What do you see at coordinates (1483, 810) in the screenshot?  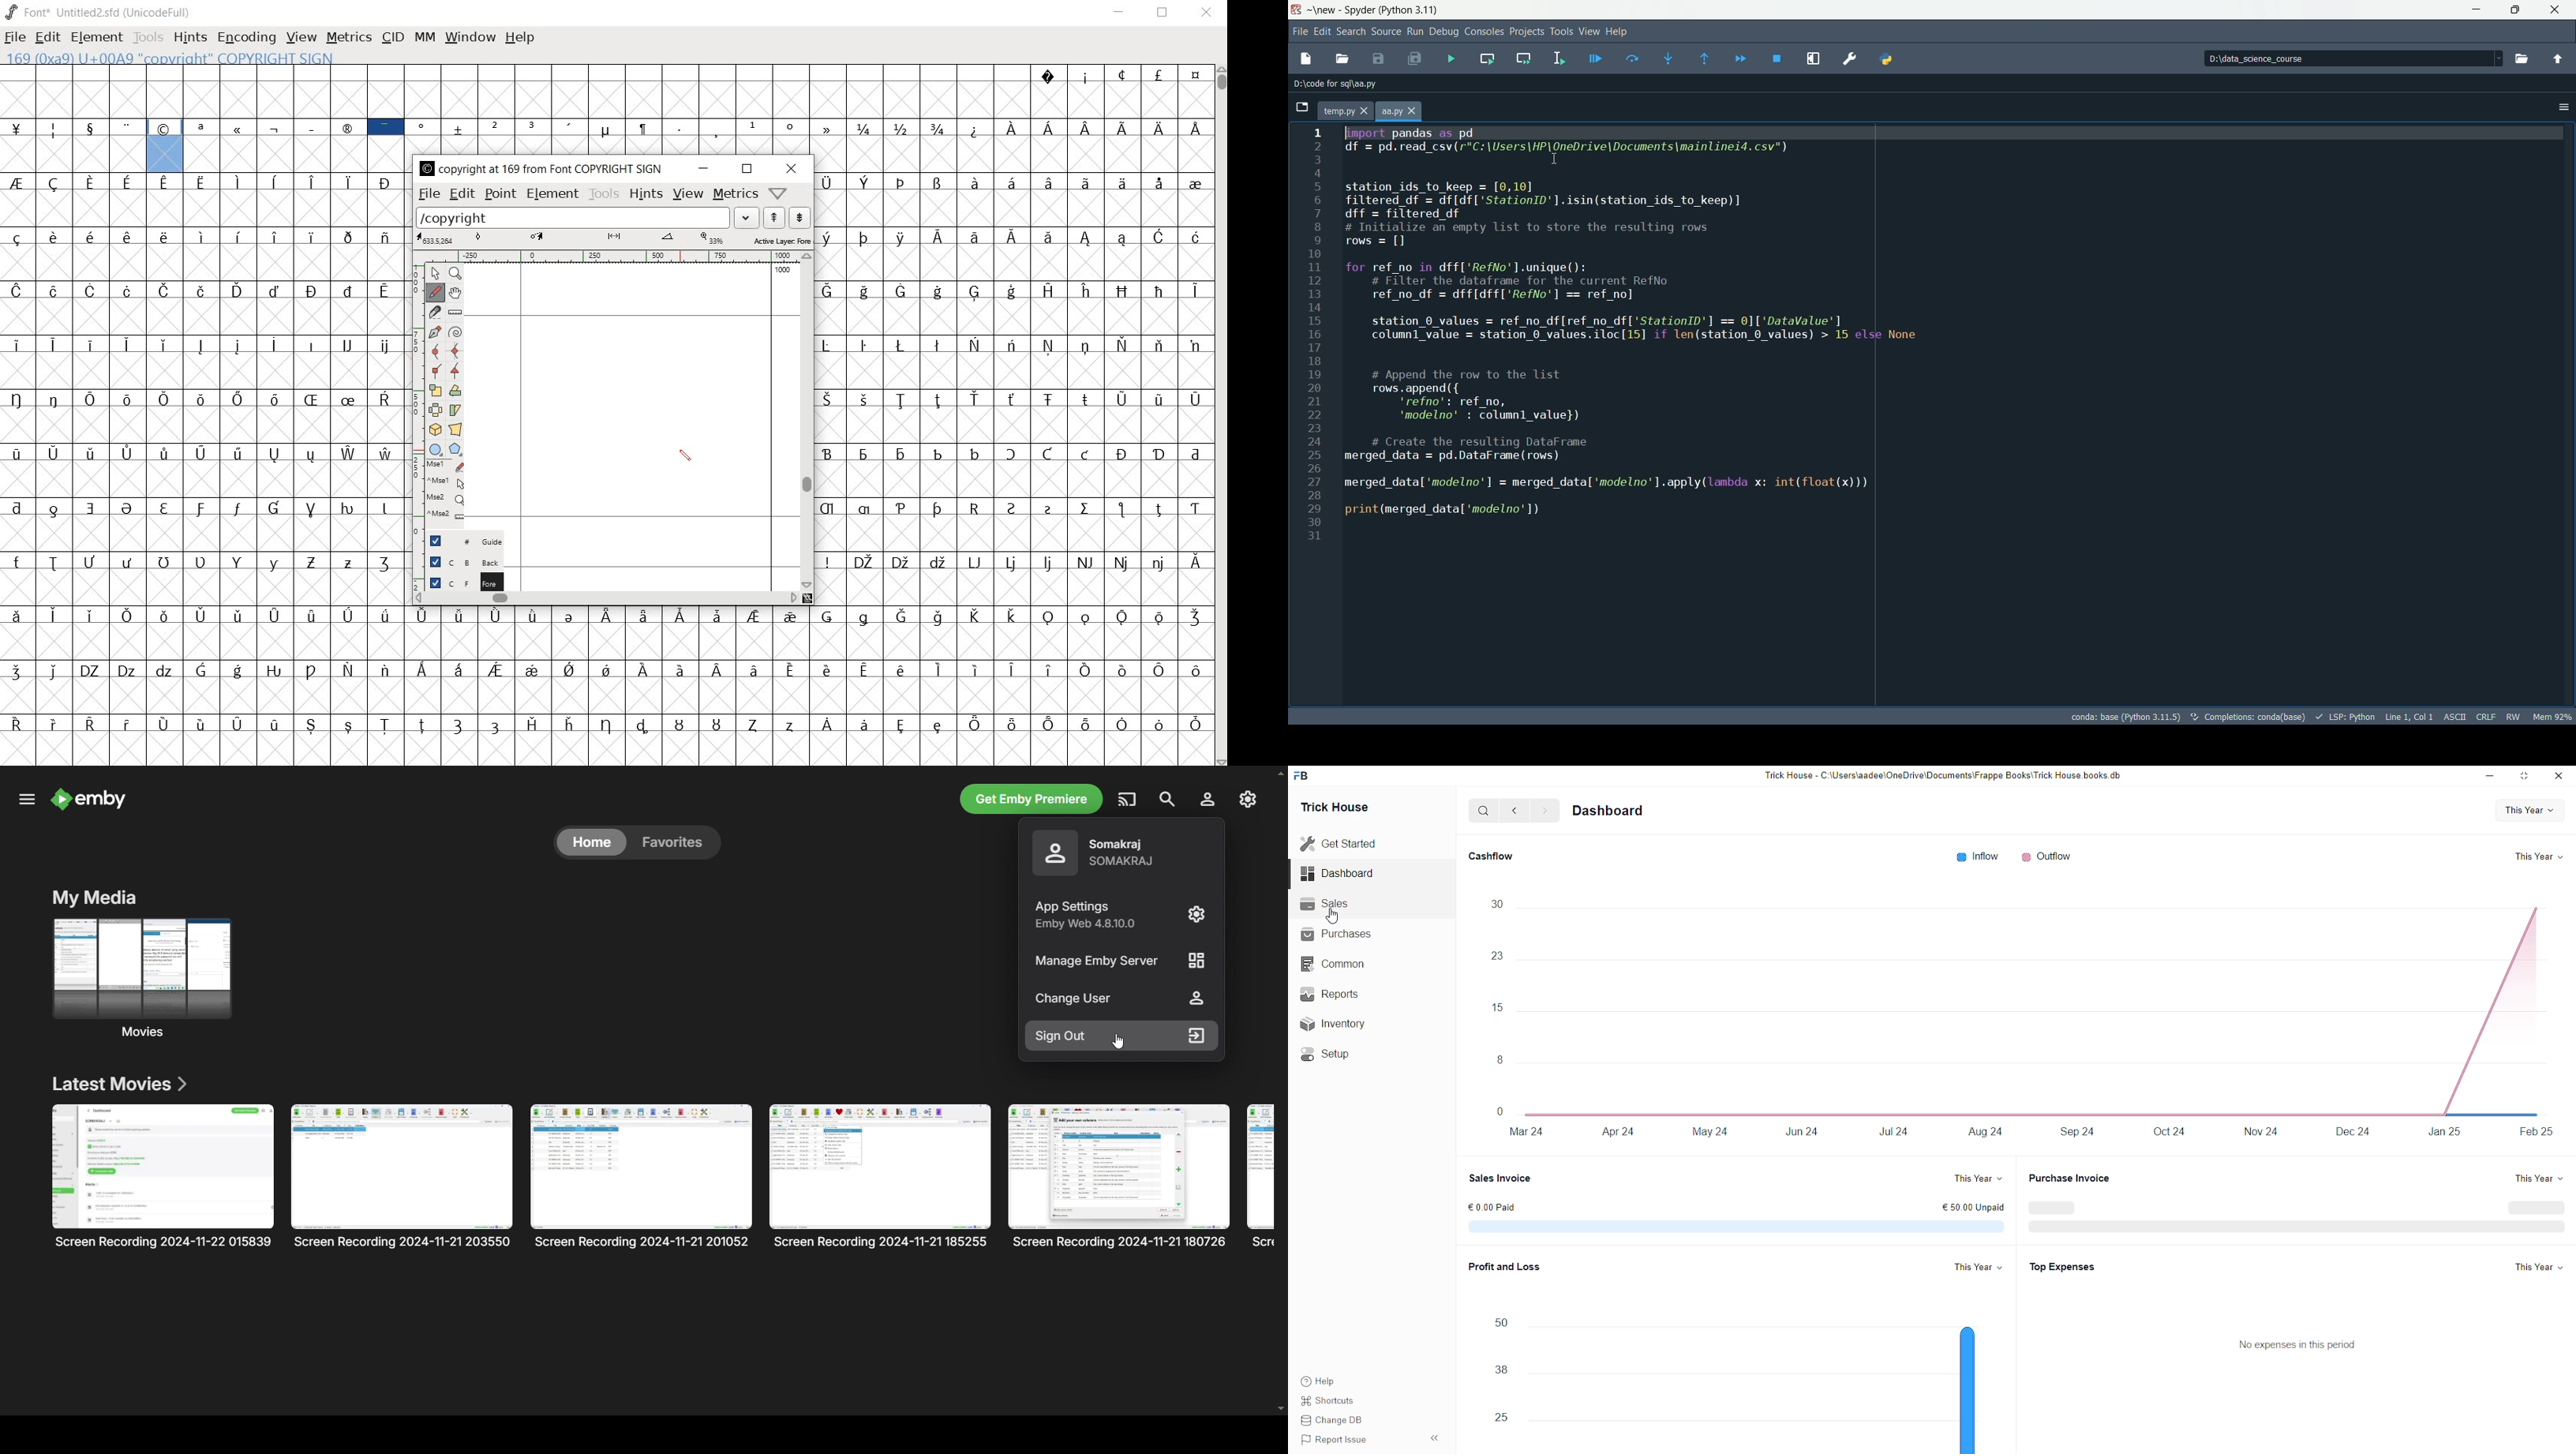 I see `Search` at bounding box center [1483, 810].